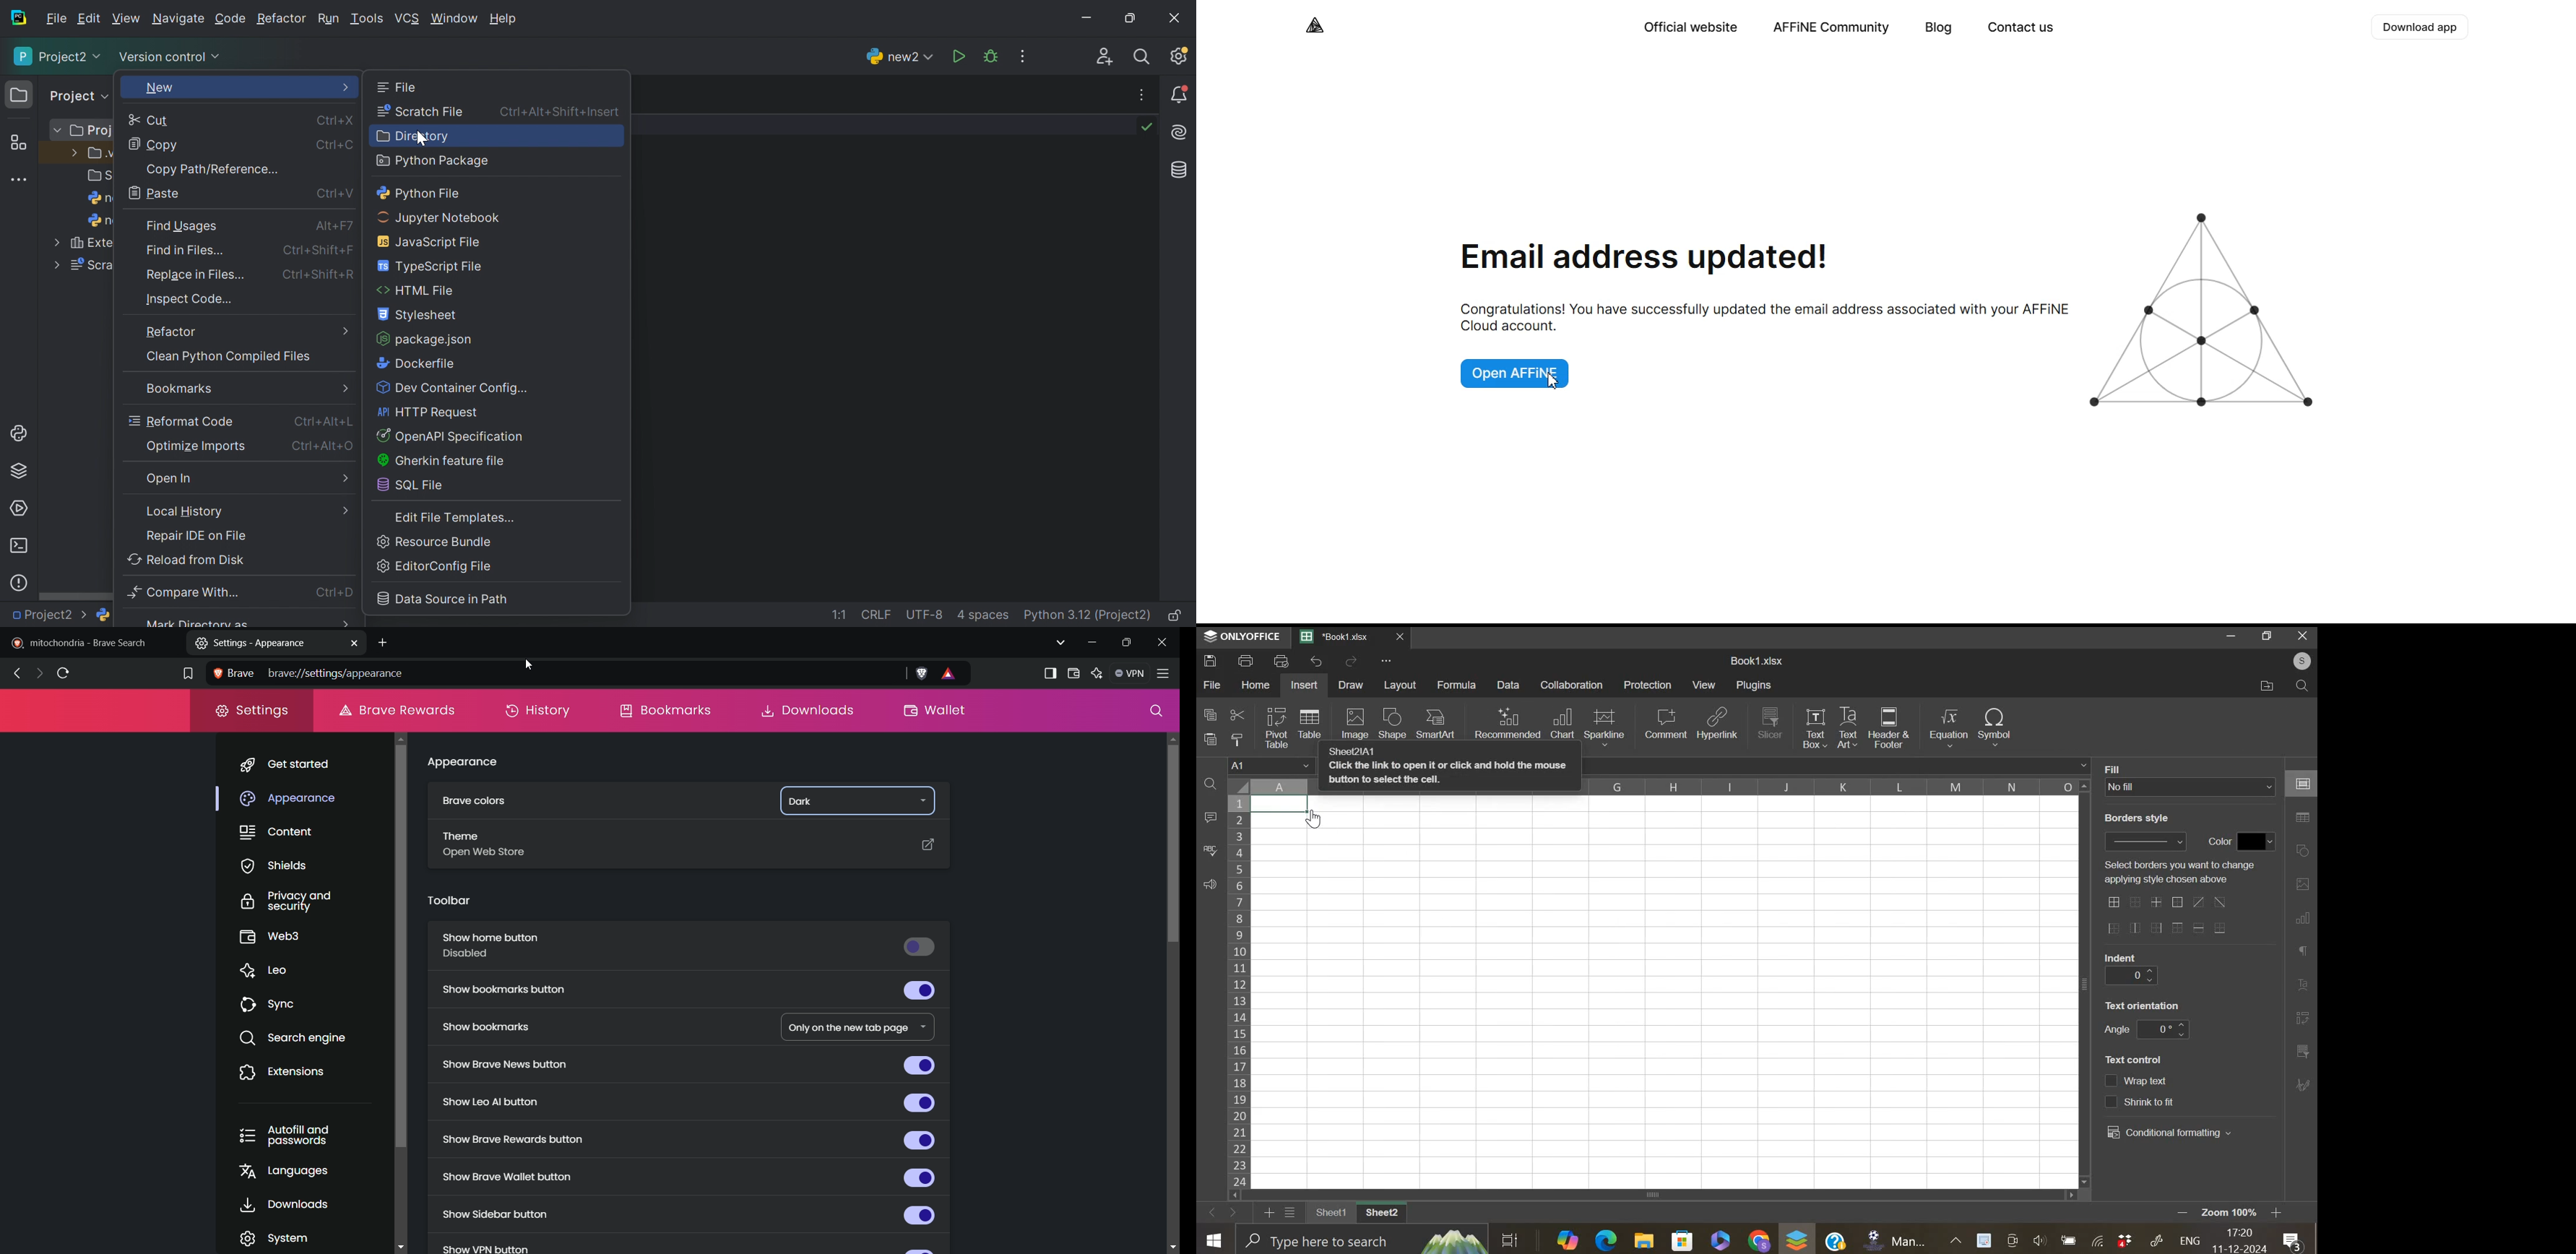 The image size is (2576, 1260). Describe the element at coordinates (2117, 1030) in the screenshot. I see `text` at that location.